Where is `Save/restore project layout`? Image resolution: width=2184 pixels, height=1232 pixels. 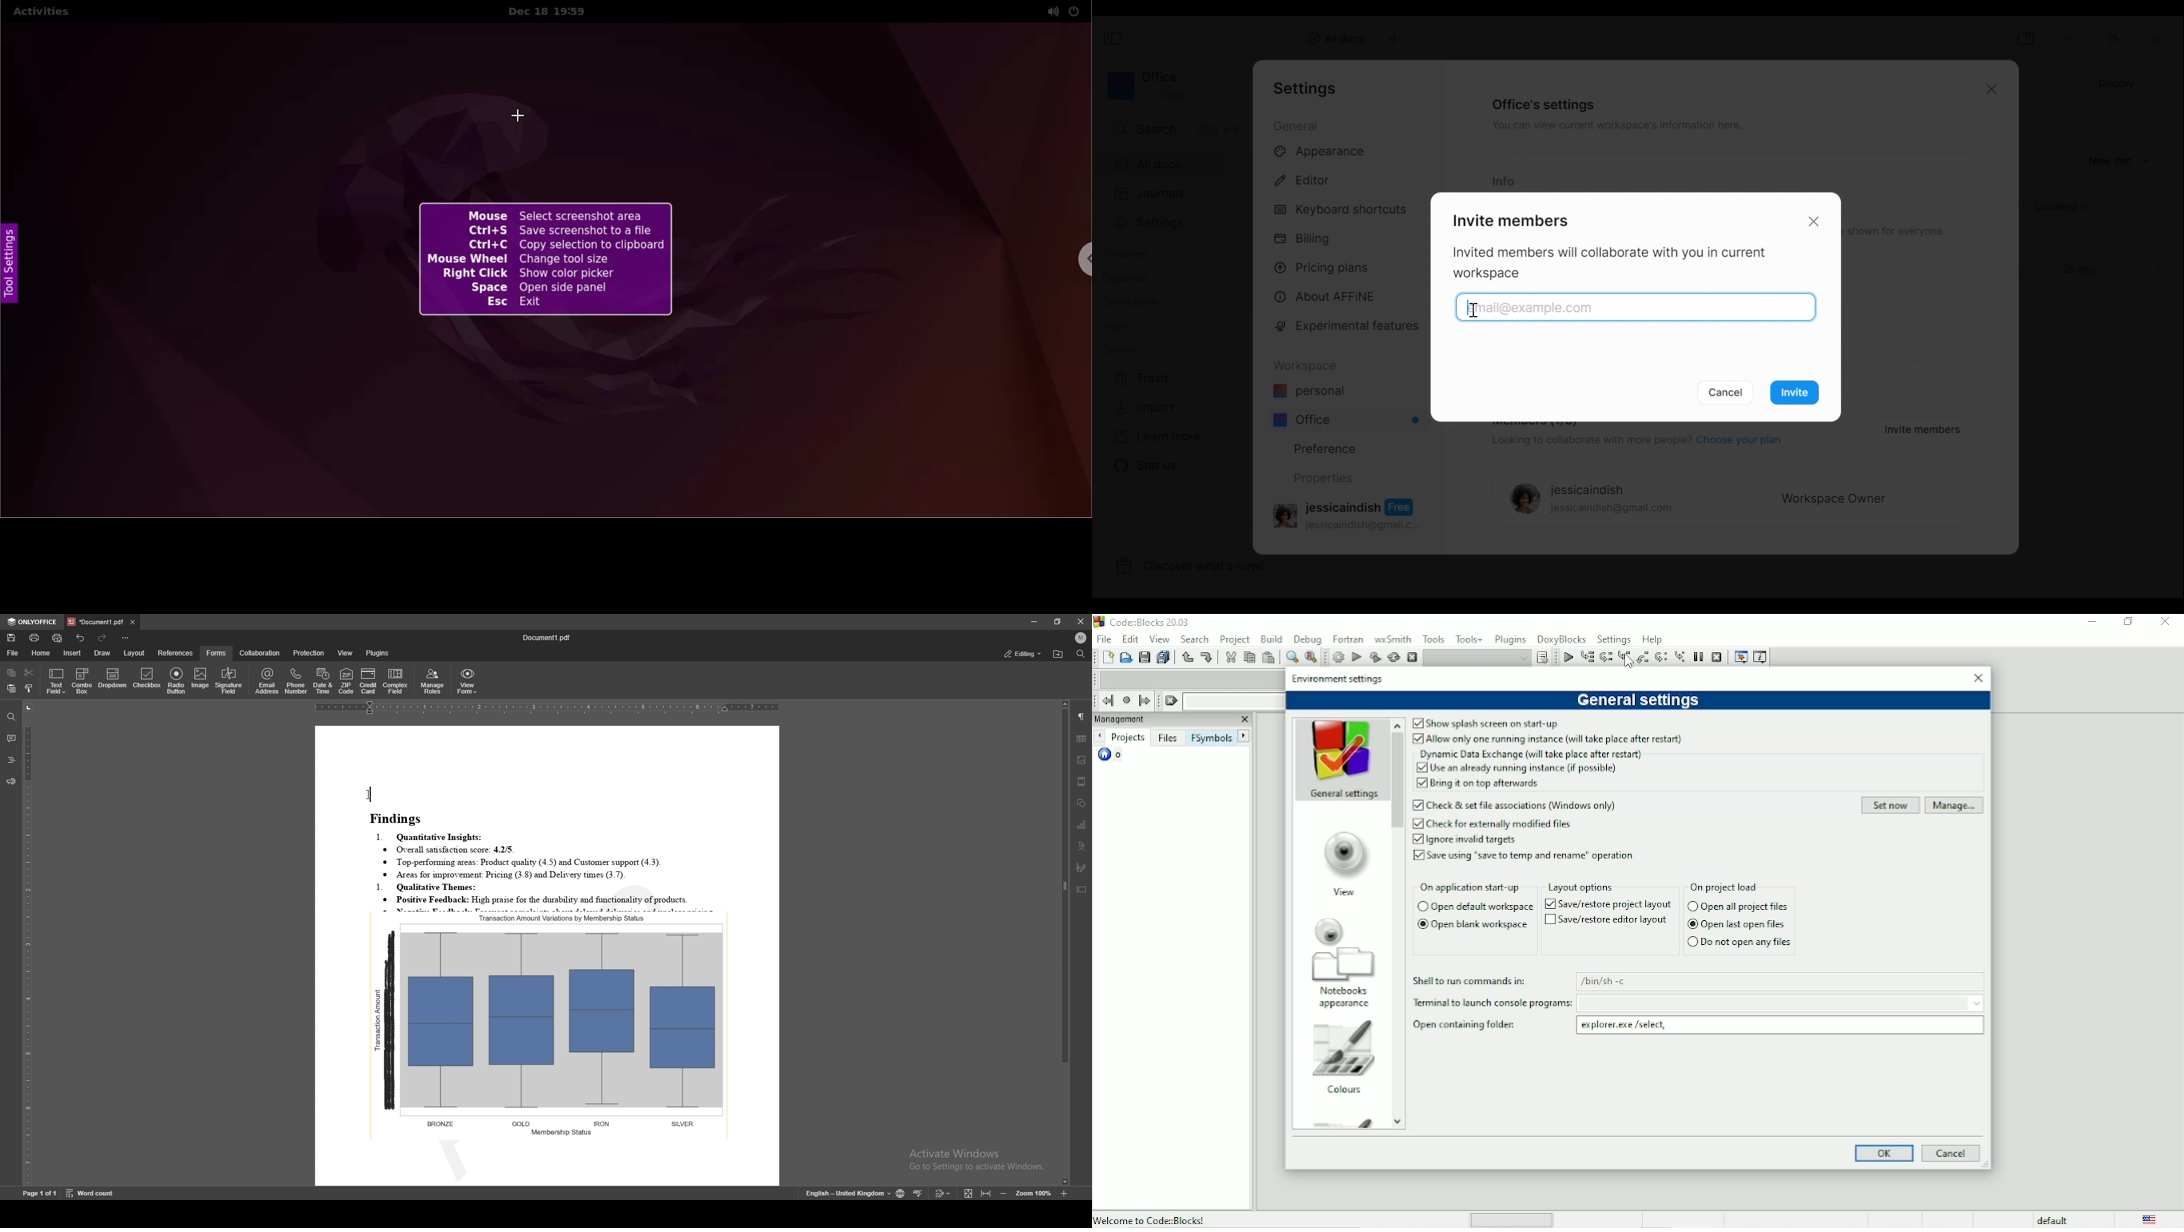
Save/restore project layout is located at coordinates (1608, 904).